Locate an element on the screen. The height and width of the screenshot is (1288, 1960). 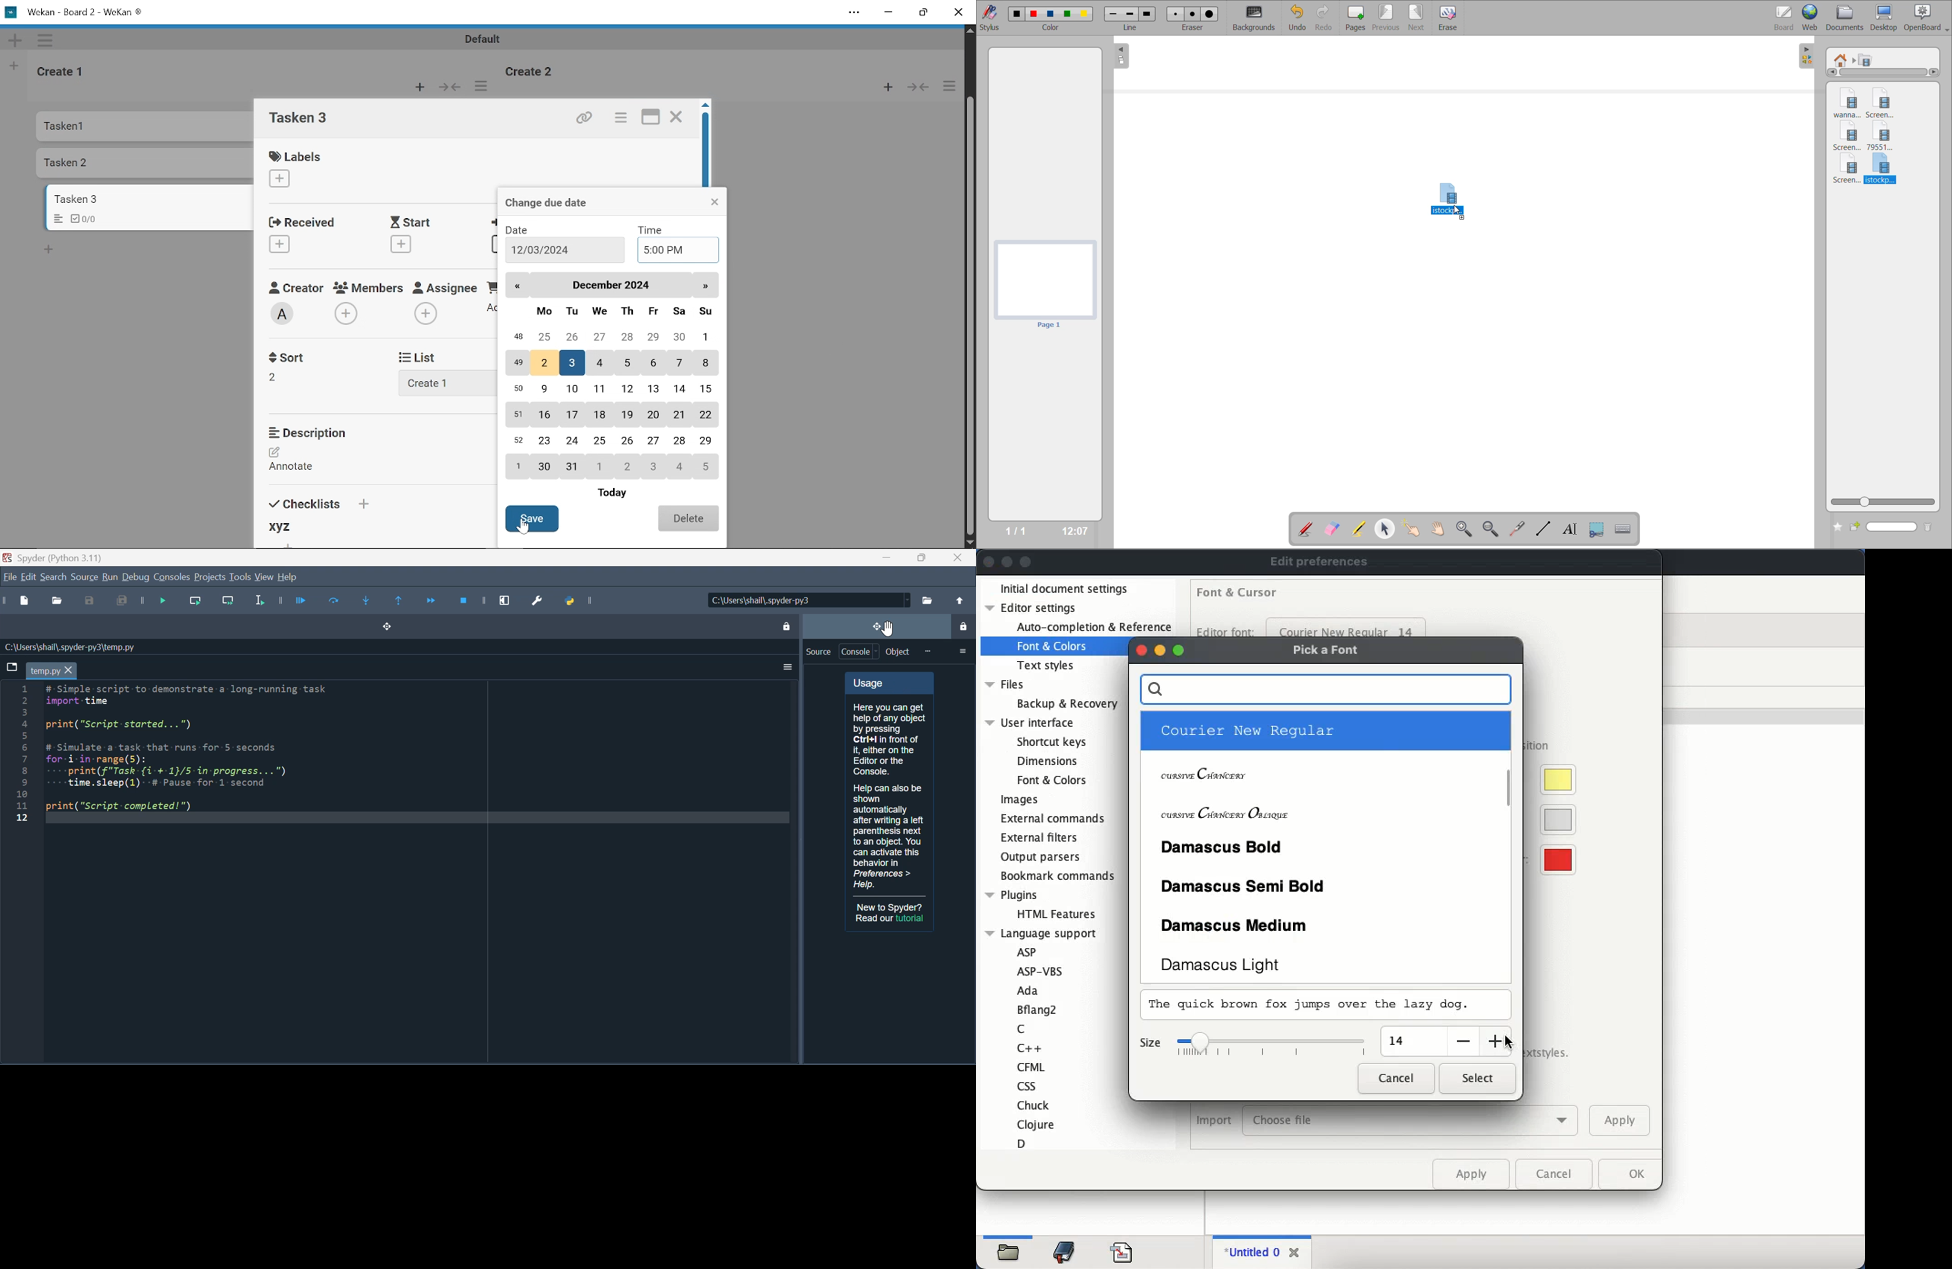
Menu is located at coordinates (58, 220).